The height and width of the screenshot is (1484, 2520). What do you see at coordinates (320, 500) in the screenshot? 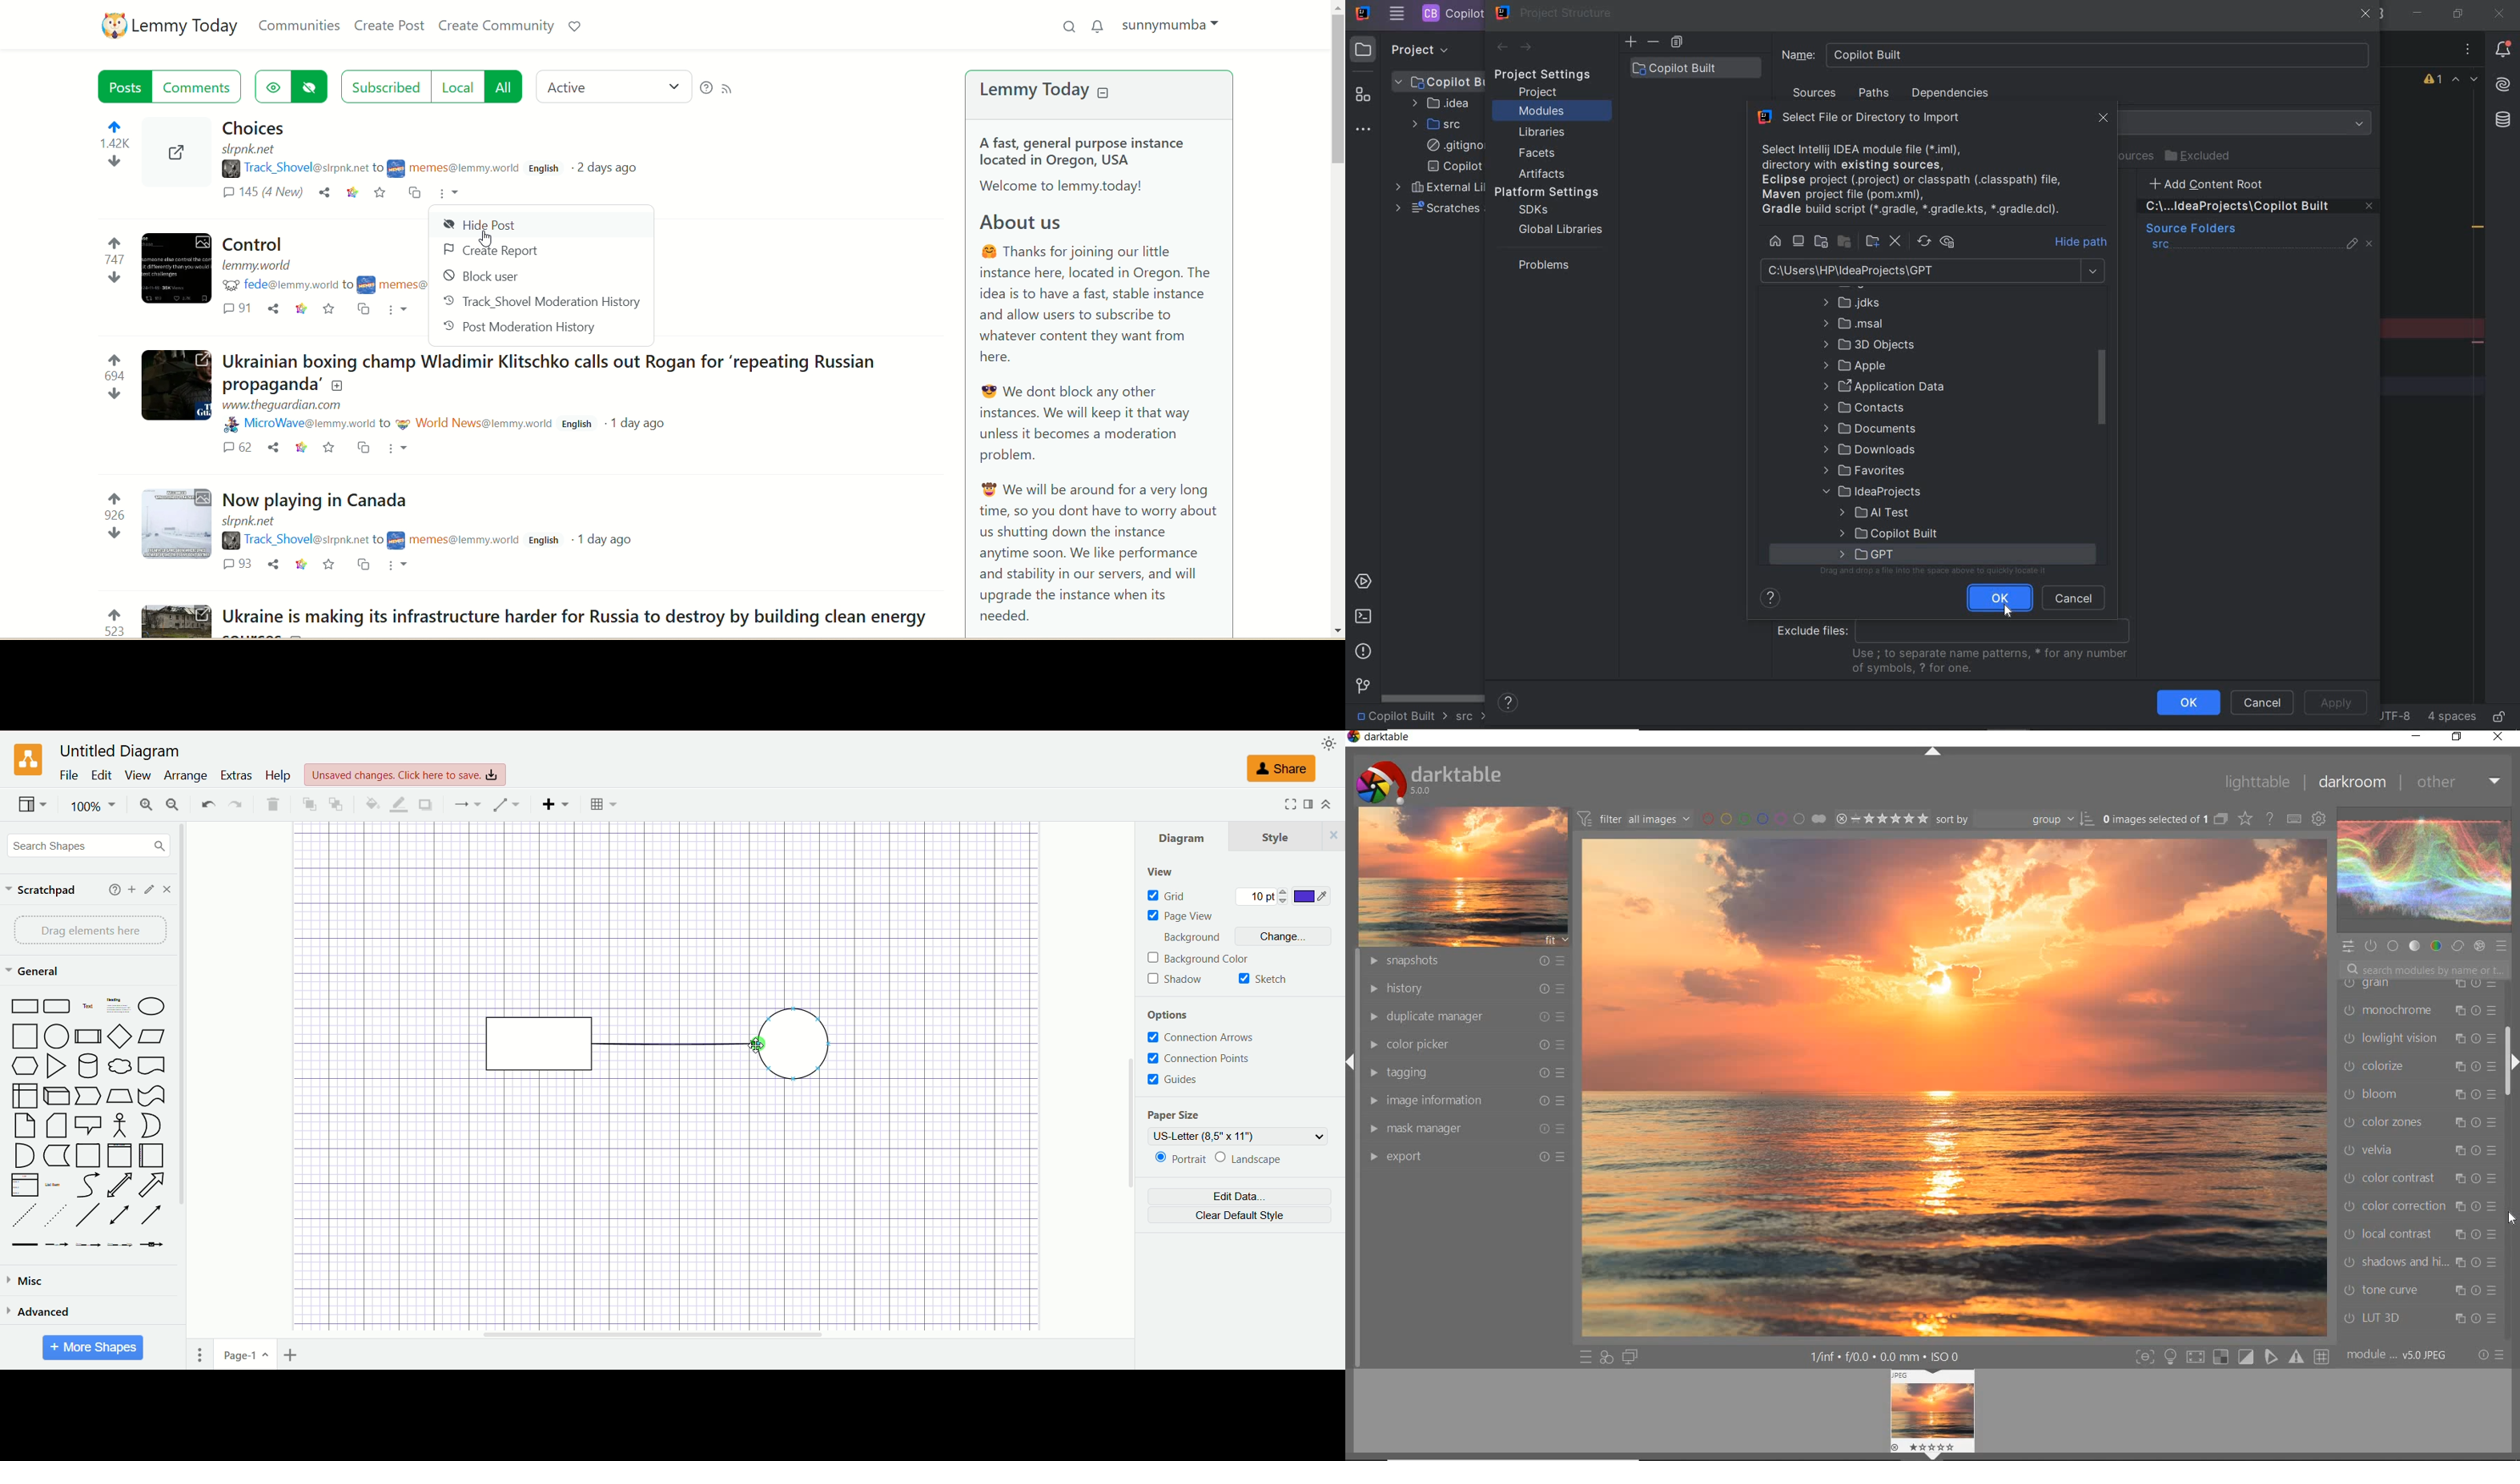
I see `Post on "Now playing in Canada"` at bounding box center [320, 500].